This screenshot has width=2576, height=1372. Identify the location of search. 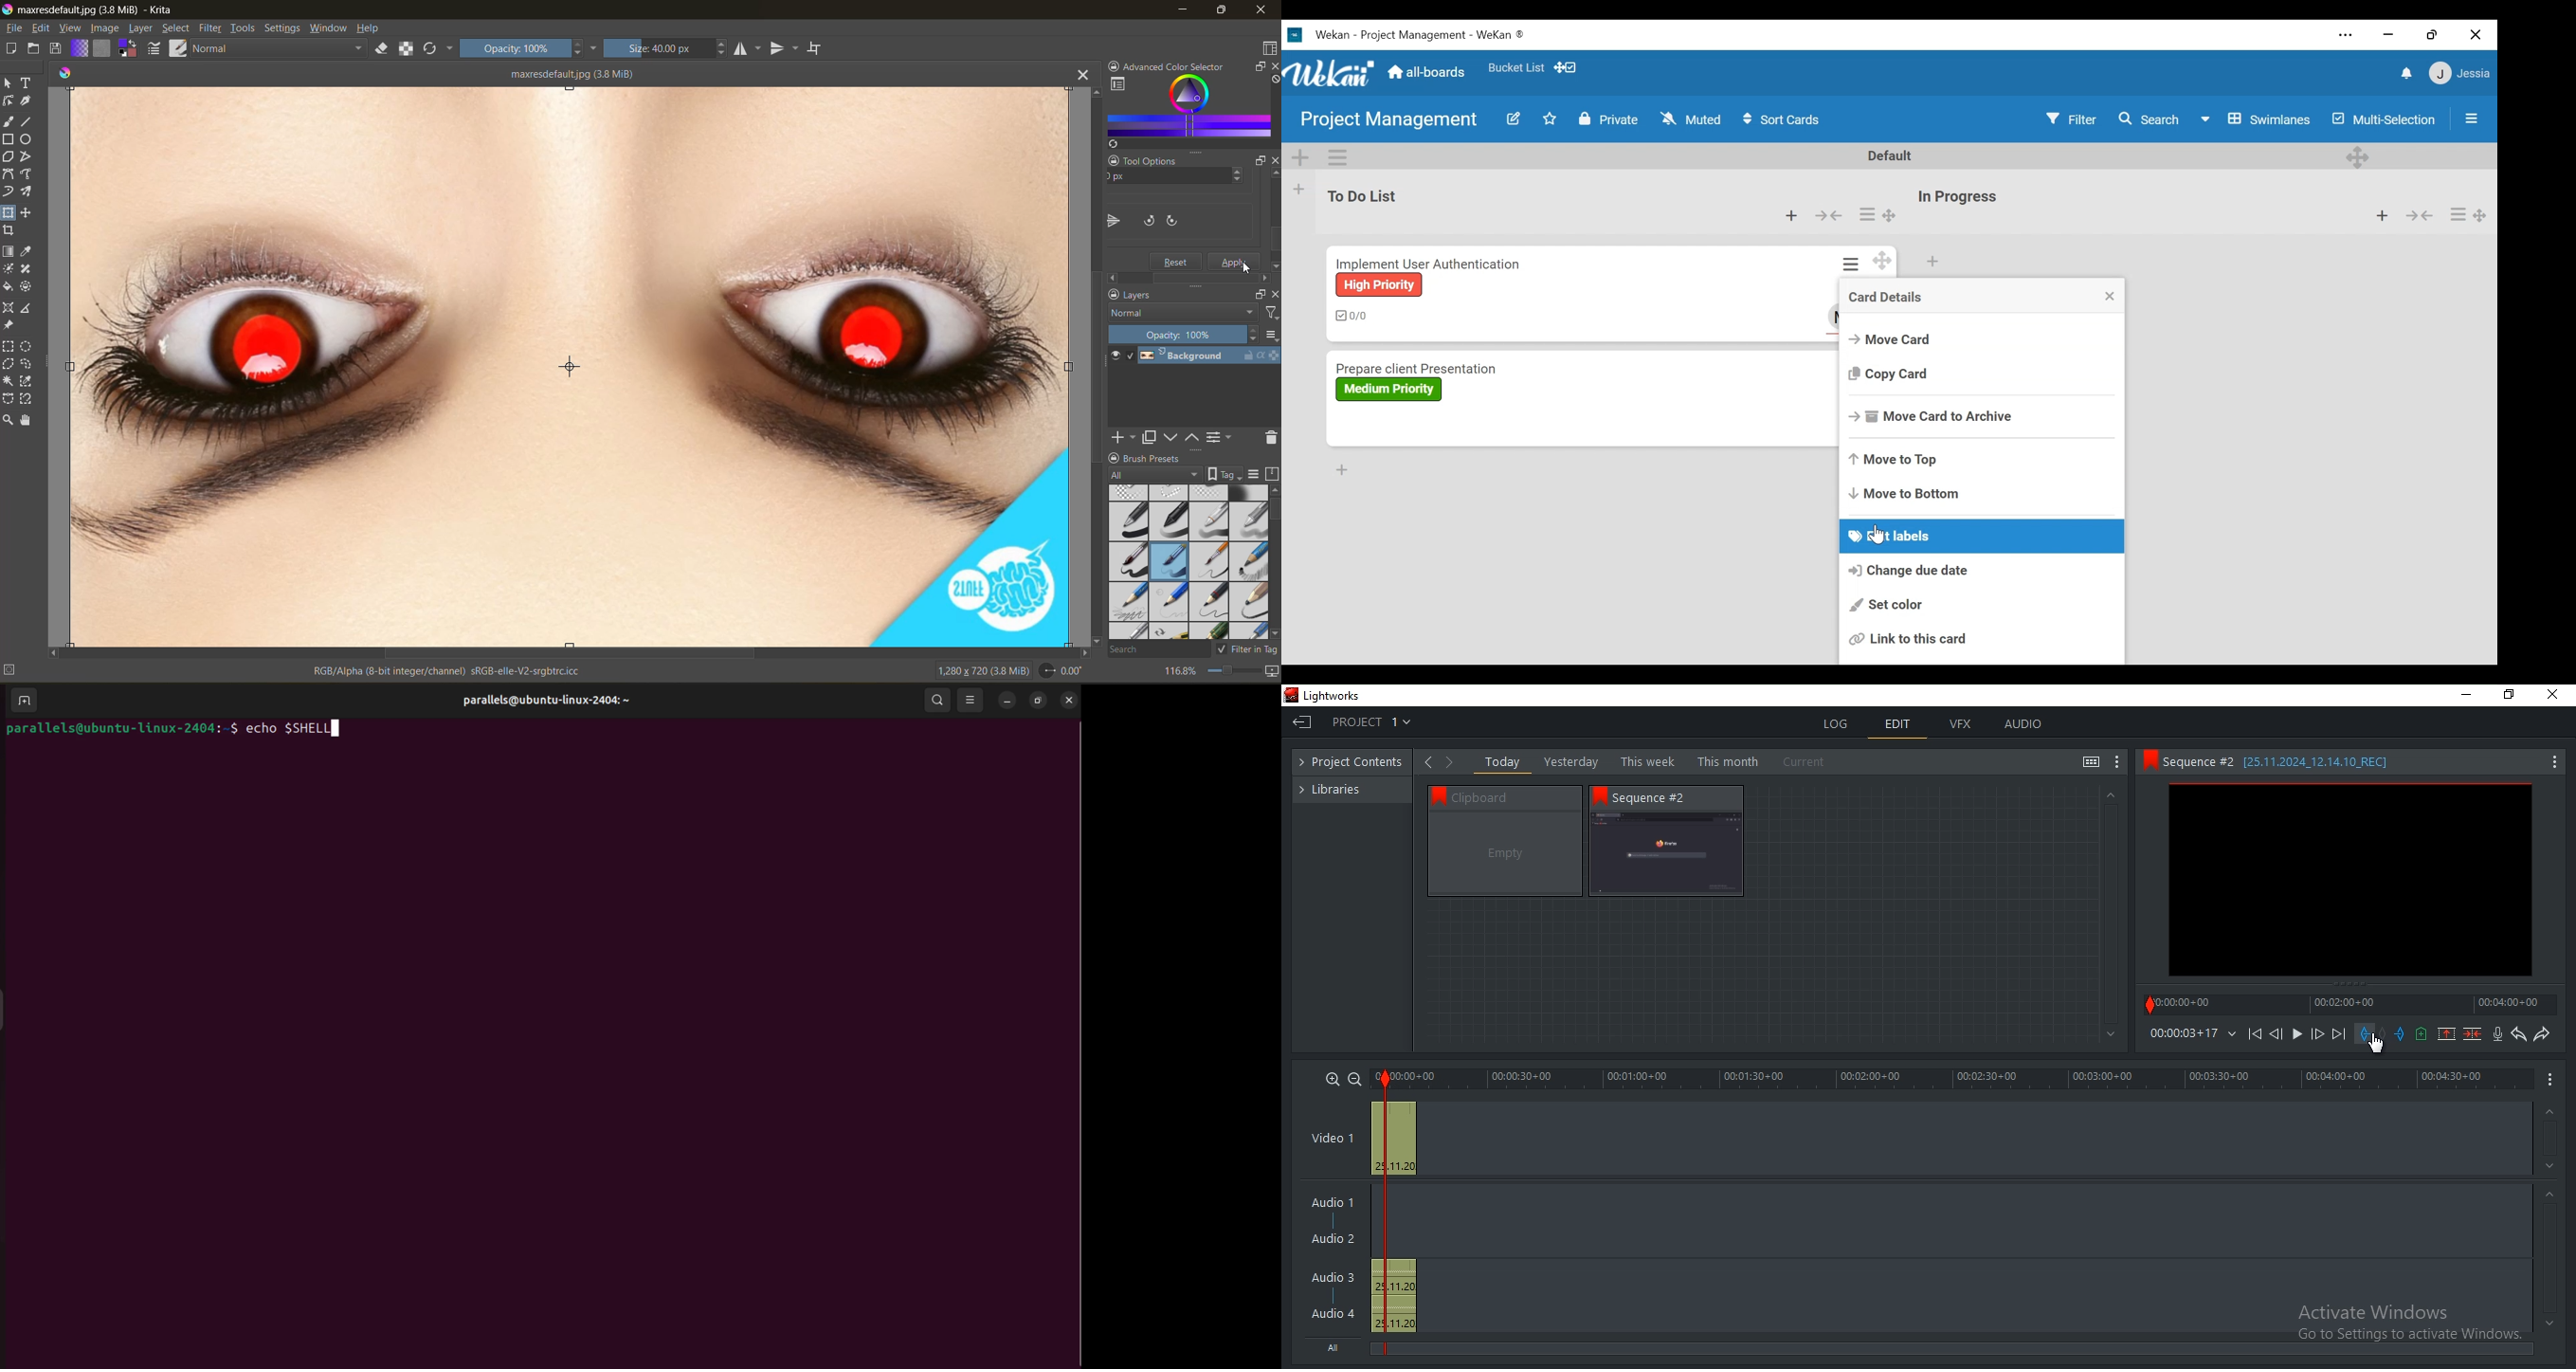
(940, 700).